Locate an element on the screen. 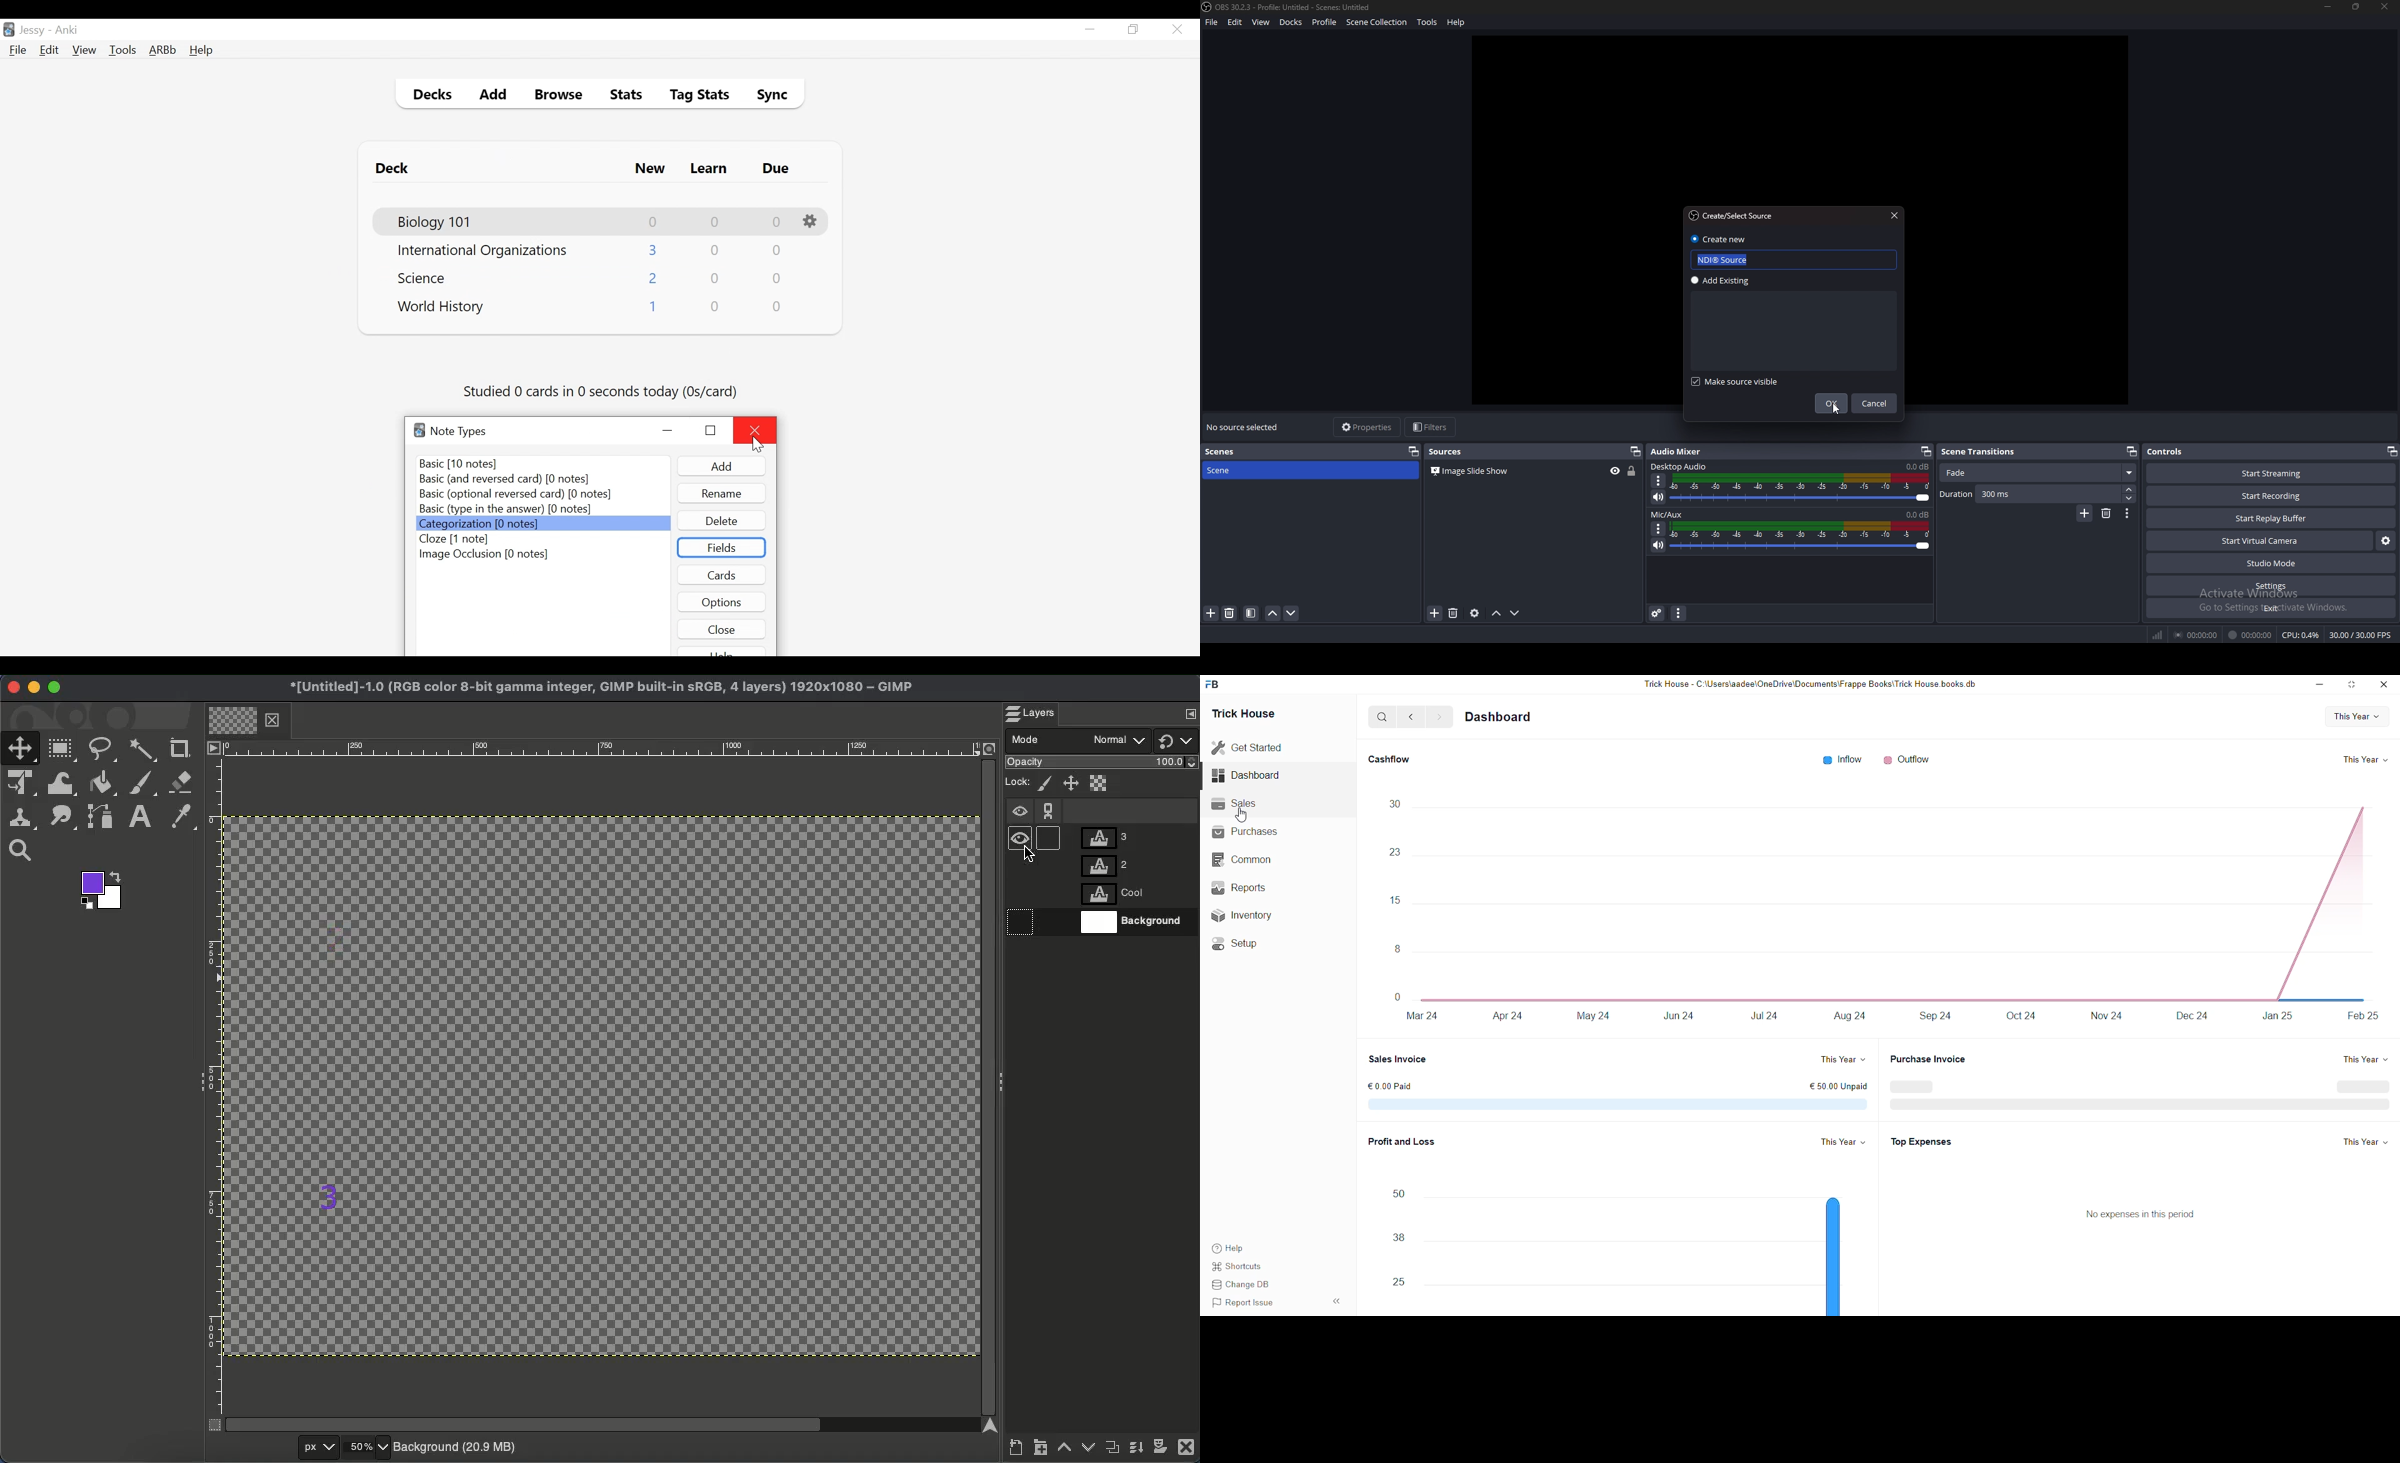 The height and width of the screenshot is (1484, 2408). remove transition is located at coordinates (2106, 515).